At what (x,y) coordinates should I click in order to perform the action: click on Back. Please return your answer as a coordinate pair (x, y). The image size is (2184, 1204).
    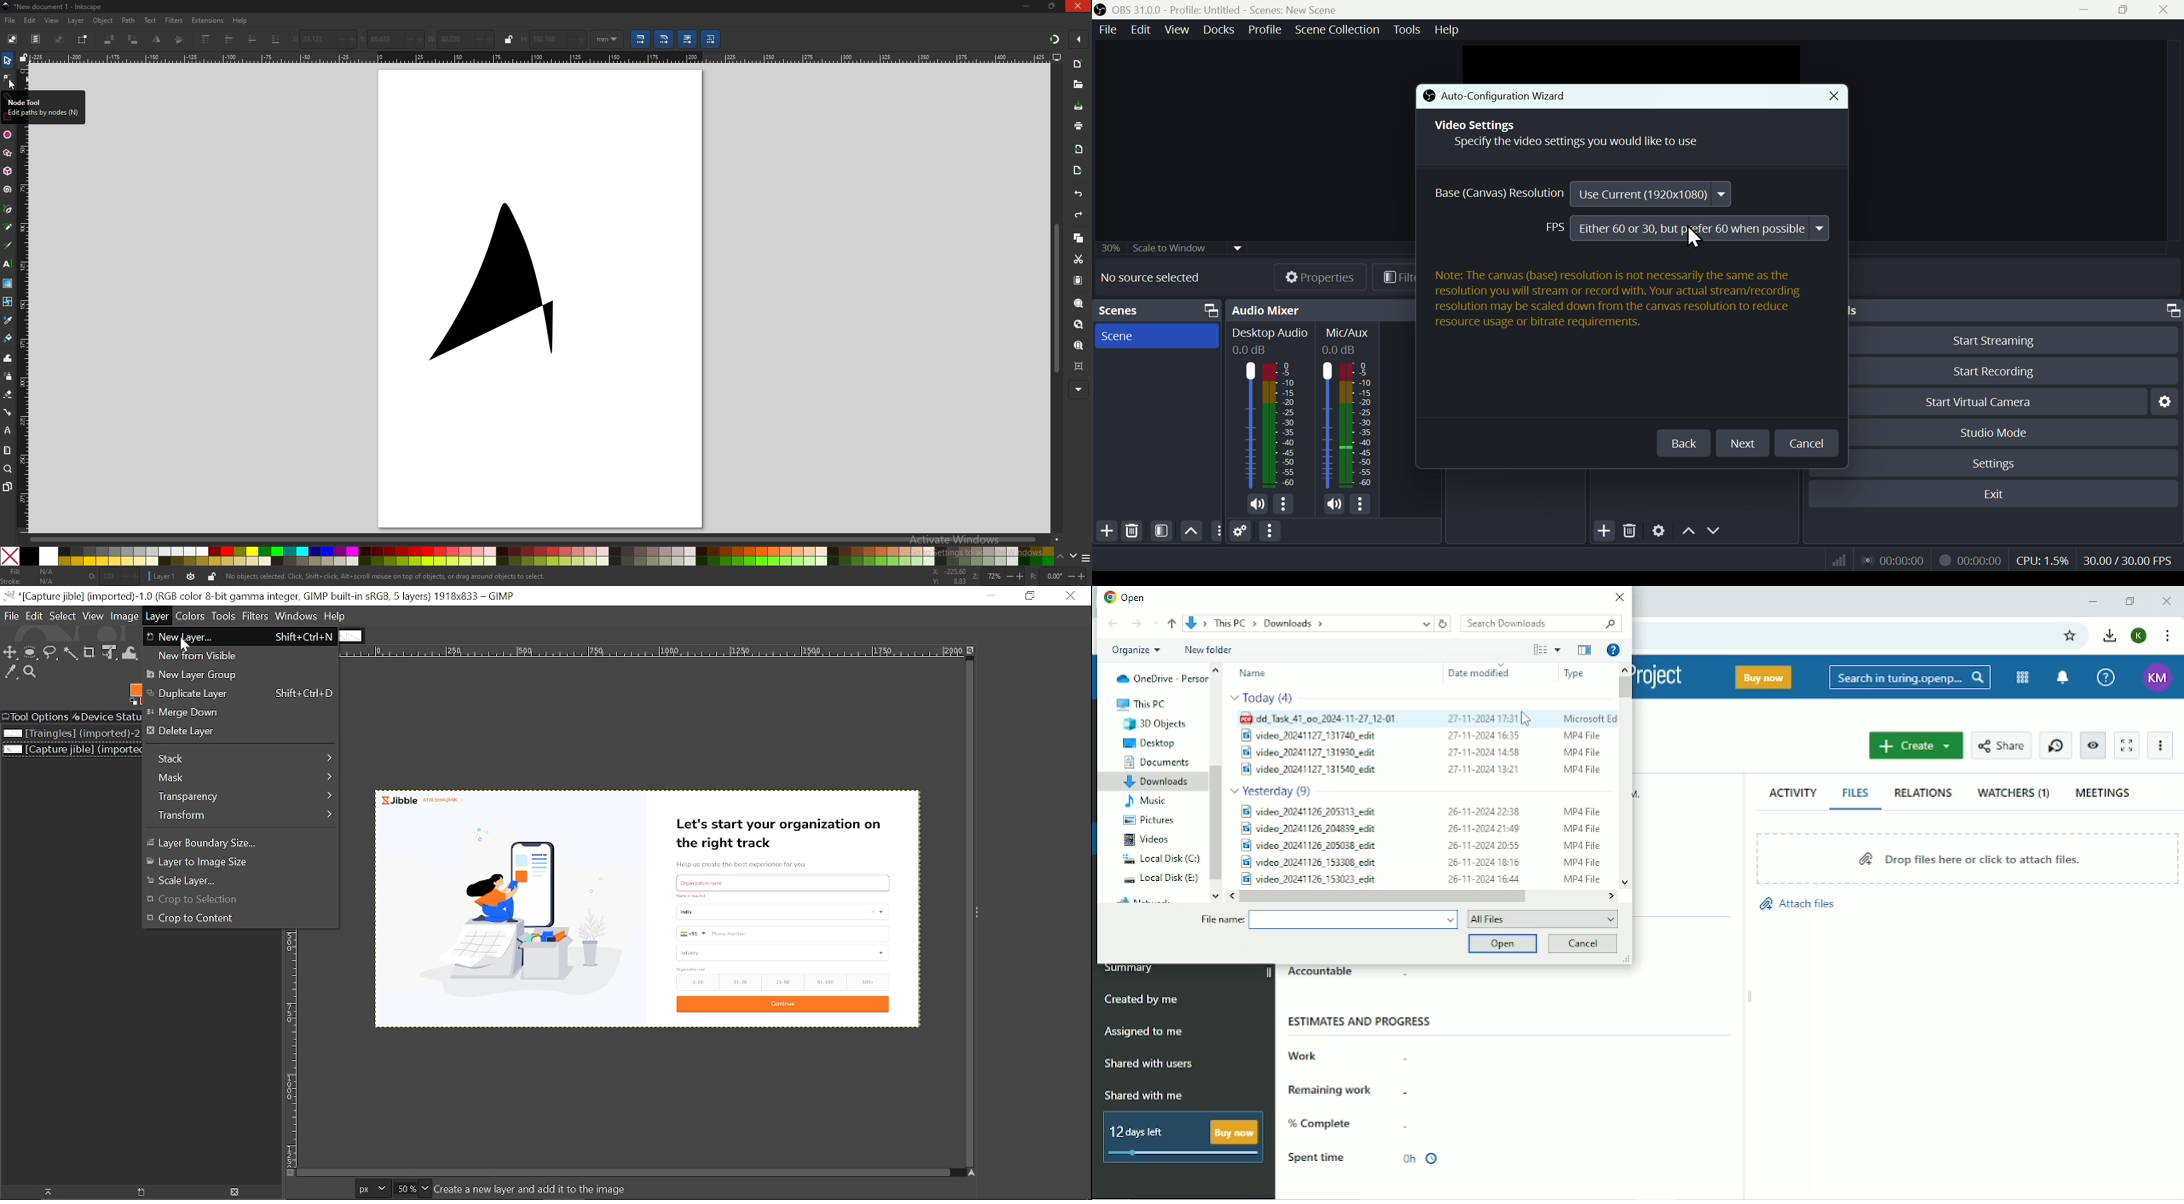
    Looking at the image, I should click on (1683, 443).